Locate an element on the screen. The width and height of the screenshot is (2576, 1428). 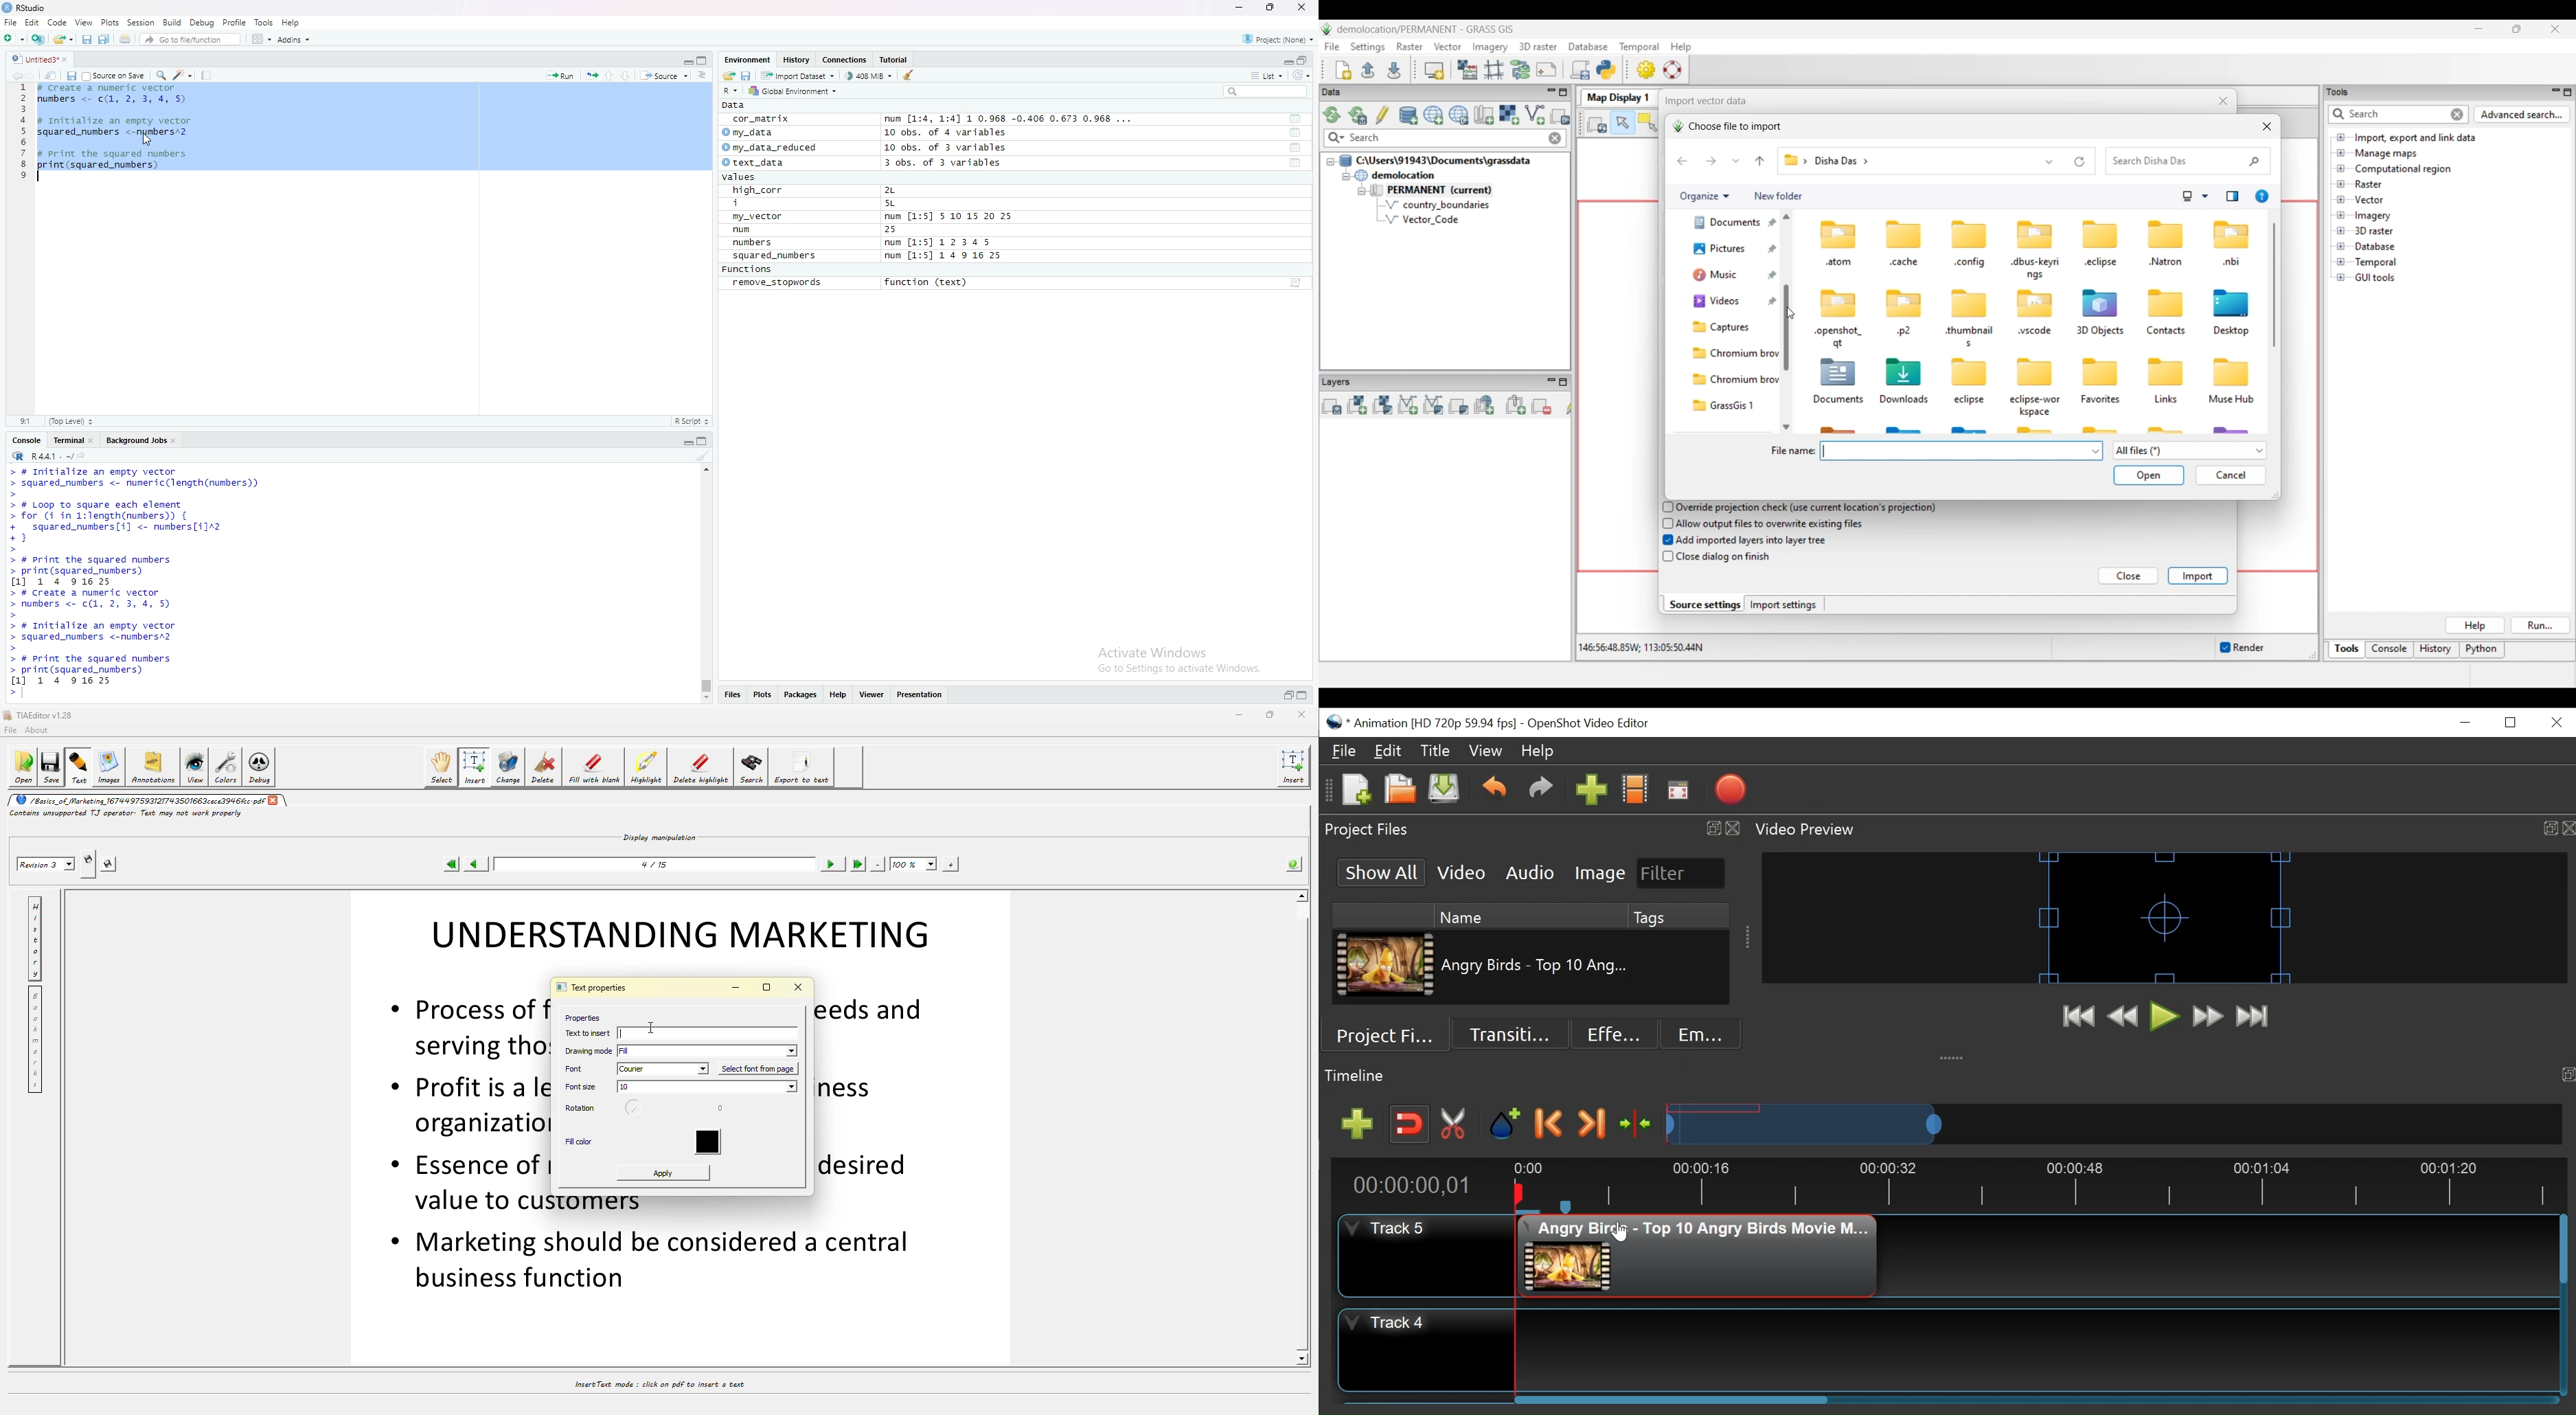
num [1:5] 1 4 9 16 25 is located at coordinates (944, 256).